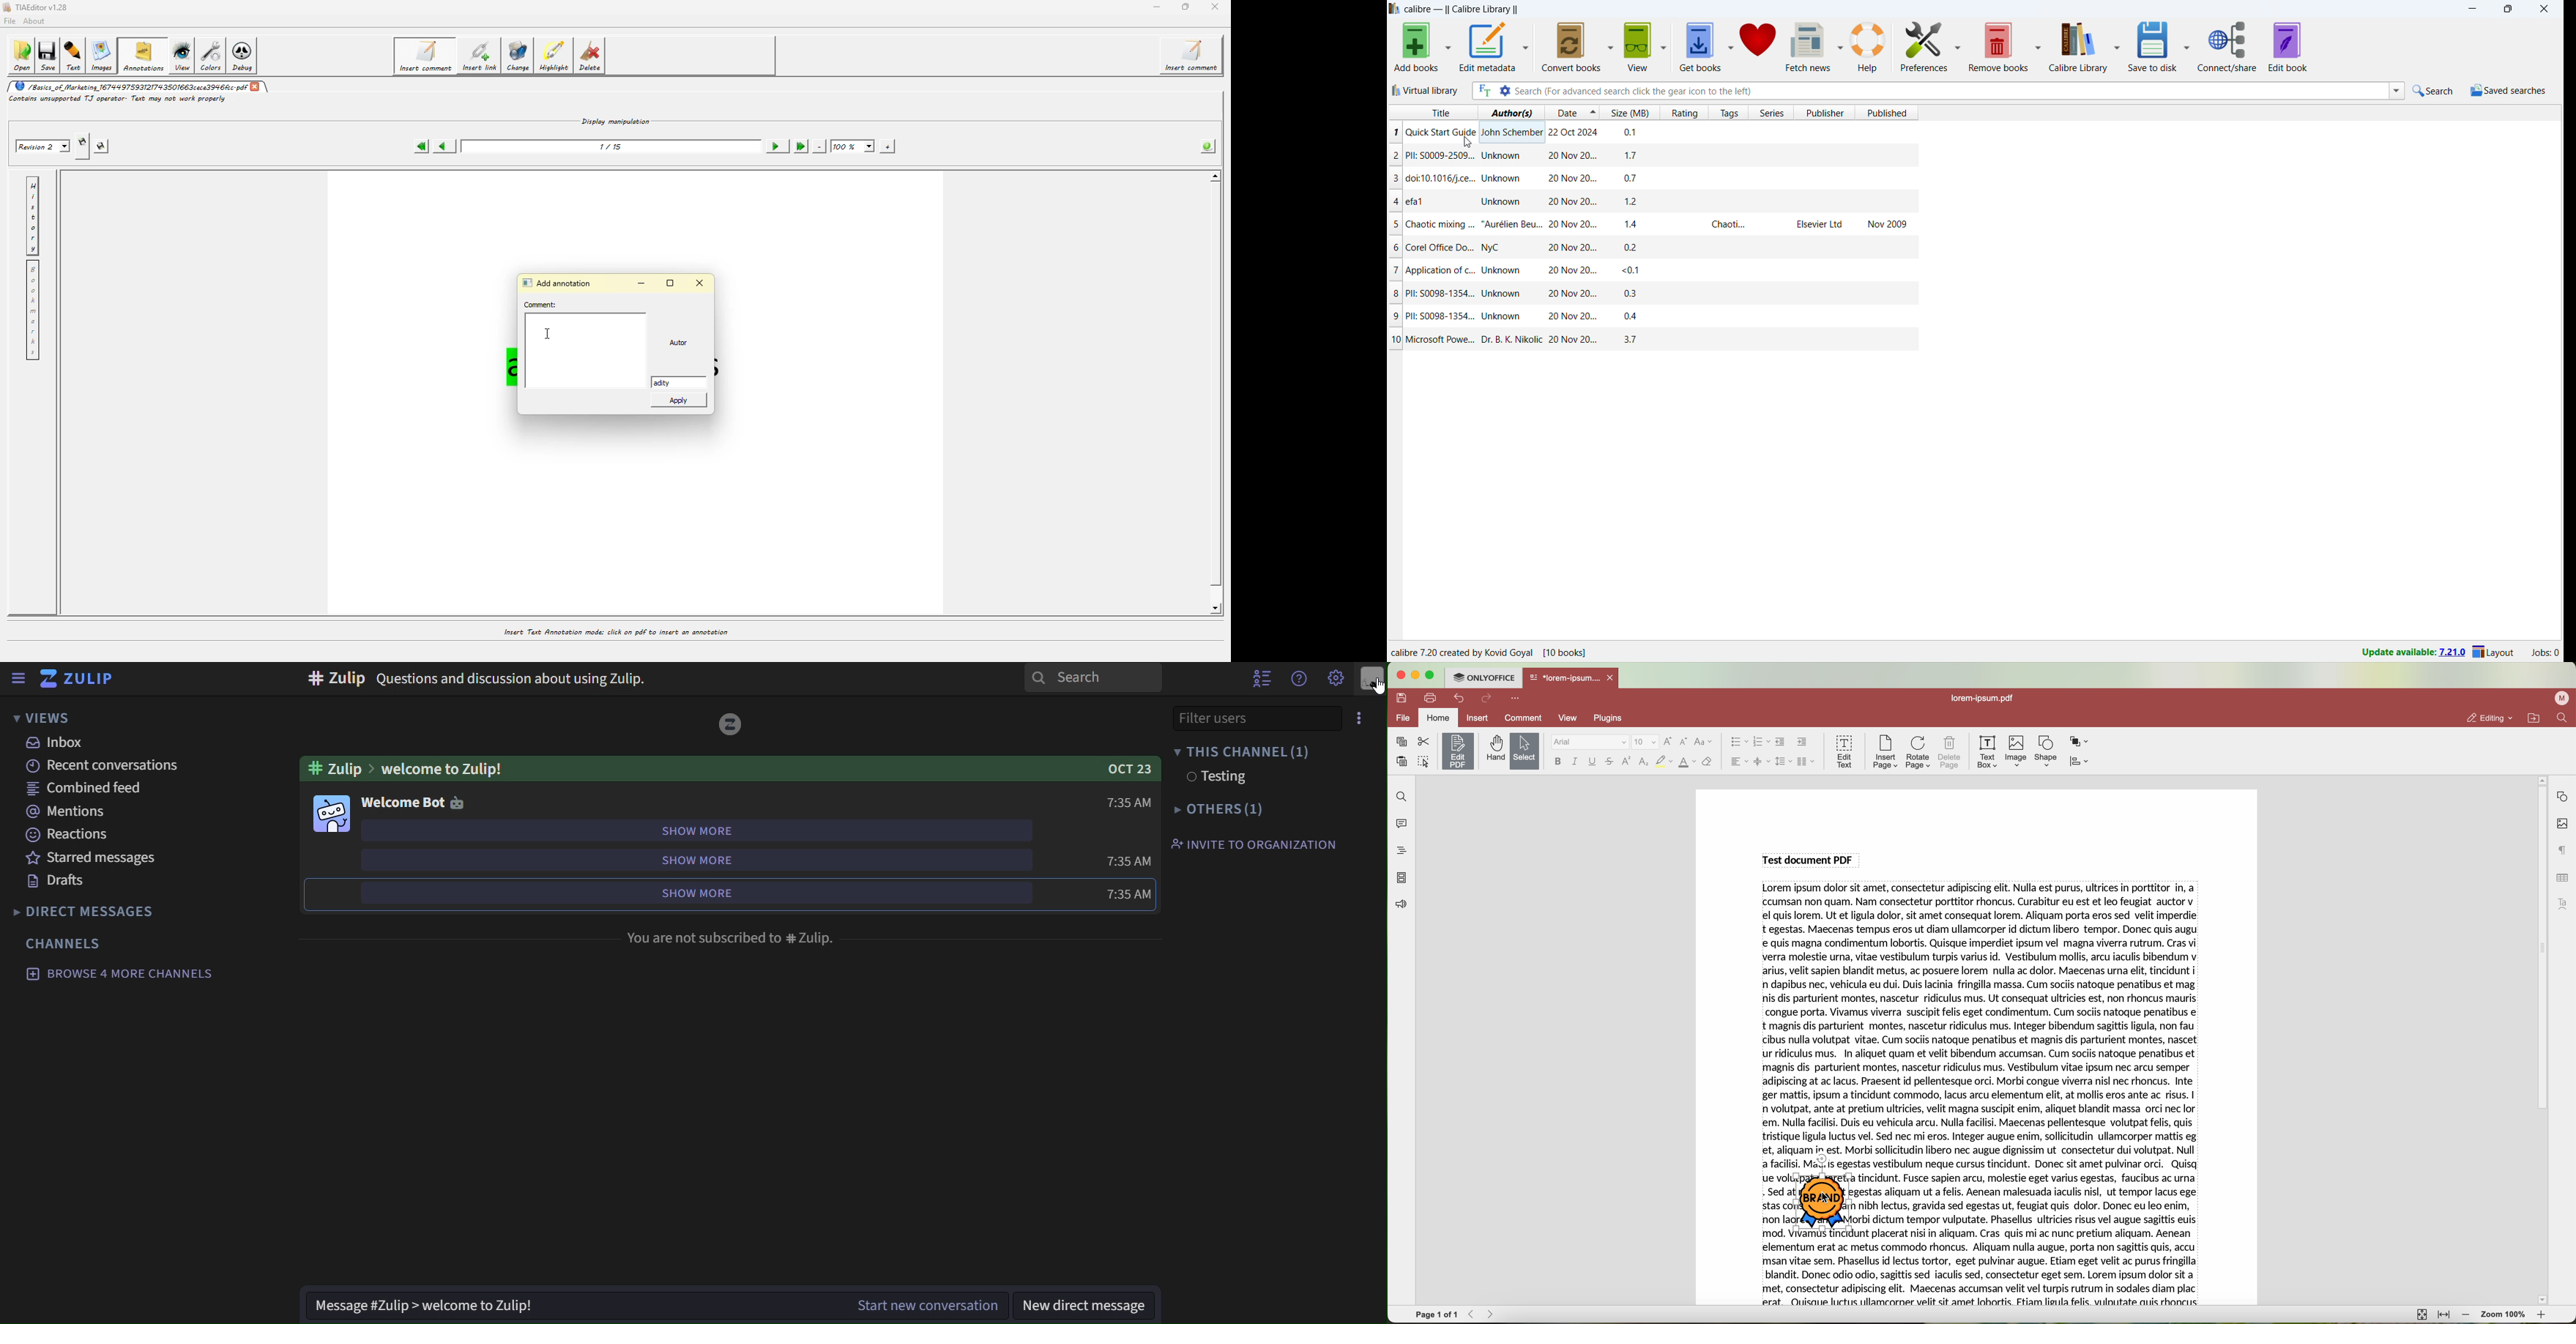 The image size is (2576, 1344). What do you see at coordinates (2421, 1314) in the screenshot?
I see `fit to page` at bounding box center [2421, 1314].